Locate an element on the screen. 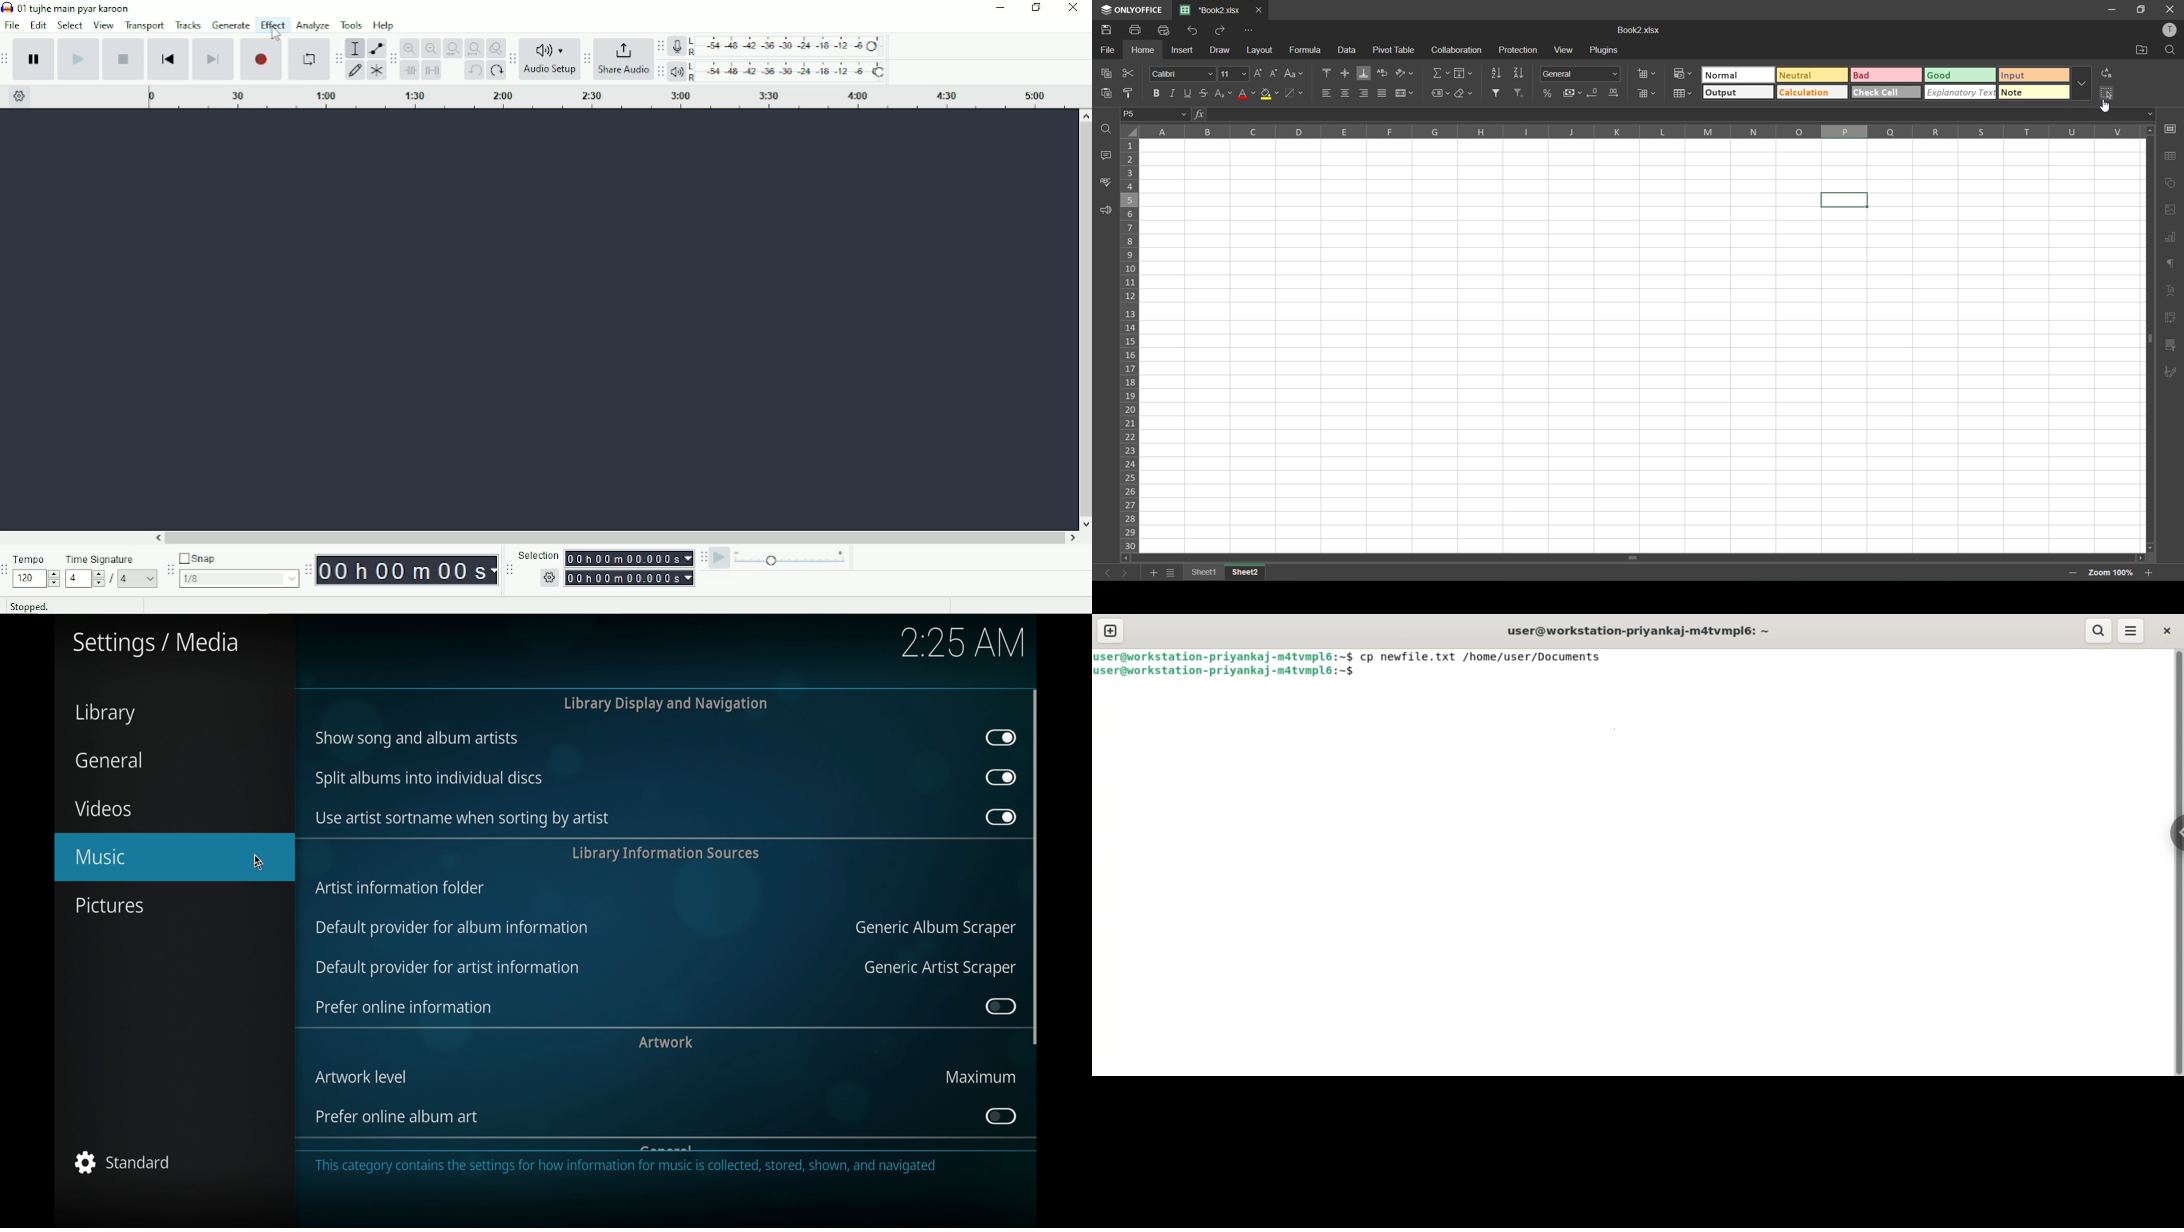 This screenshot has height=1232, width=2184. text is located at coordinates (2171, 292).